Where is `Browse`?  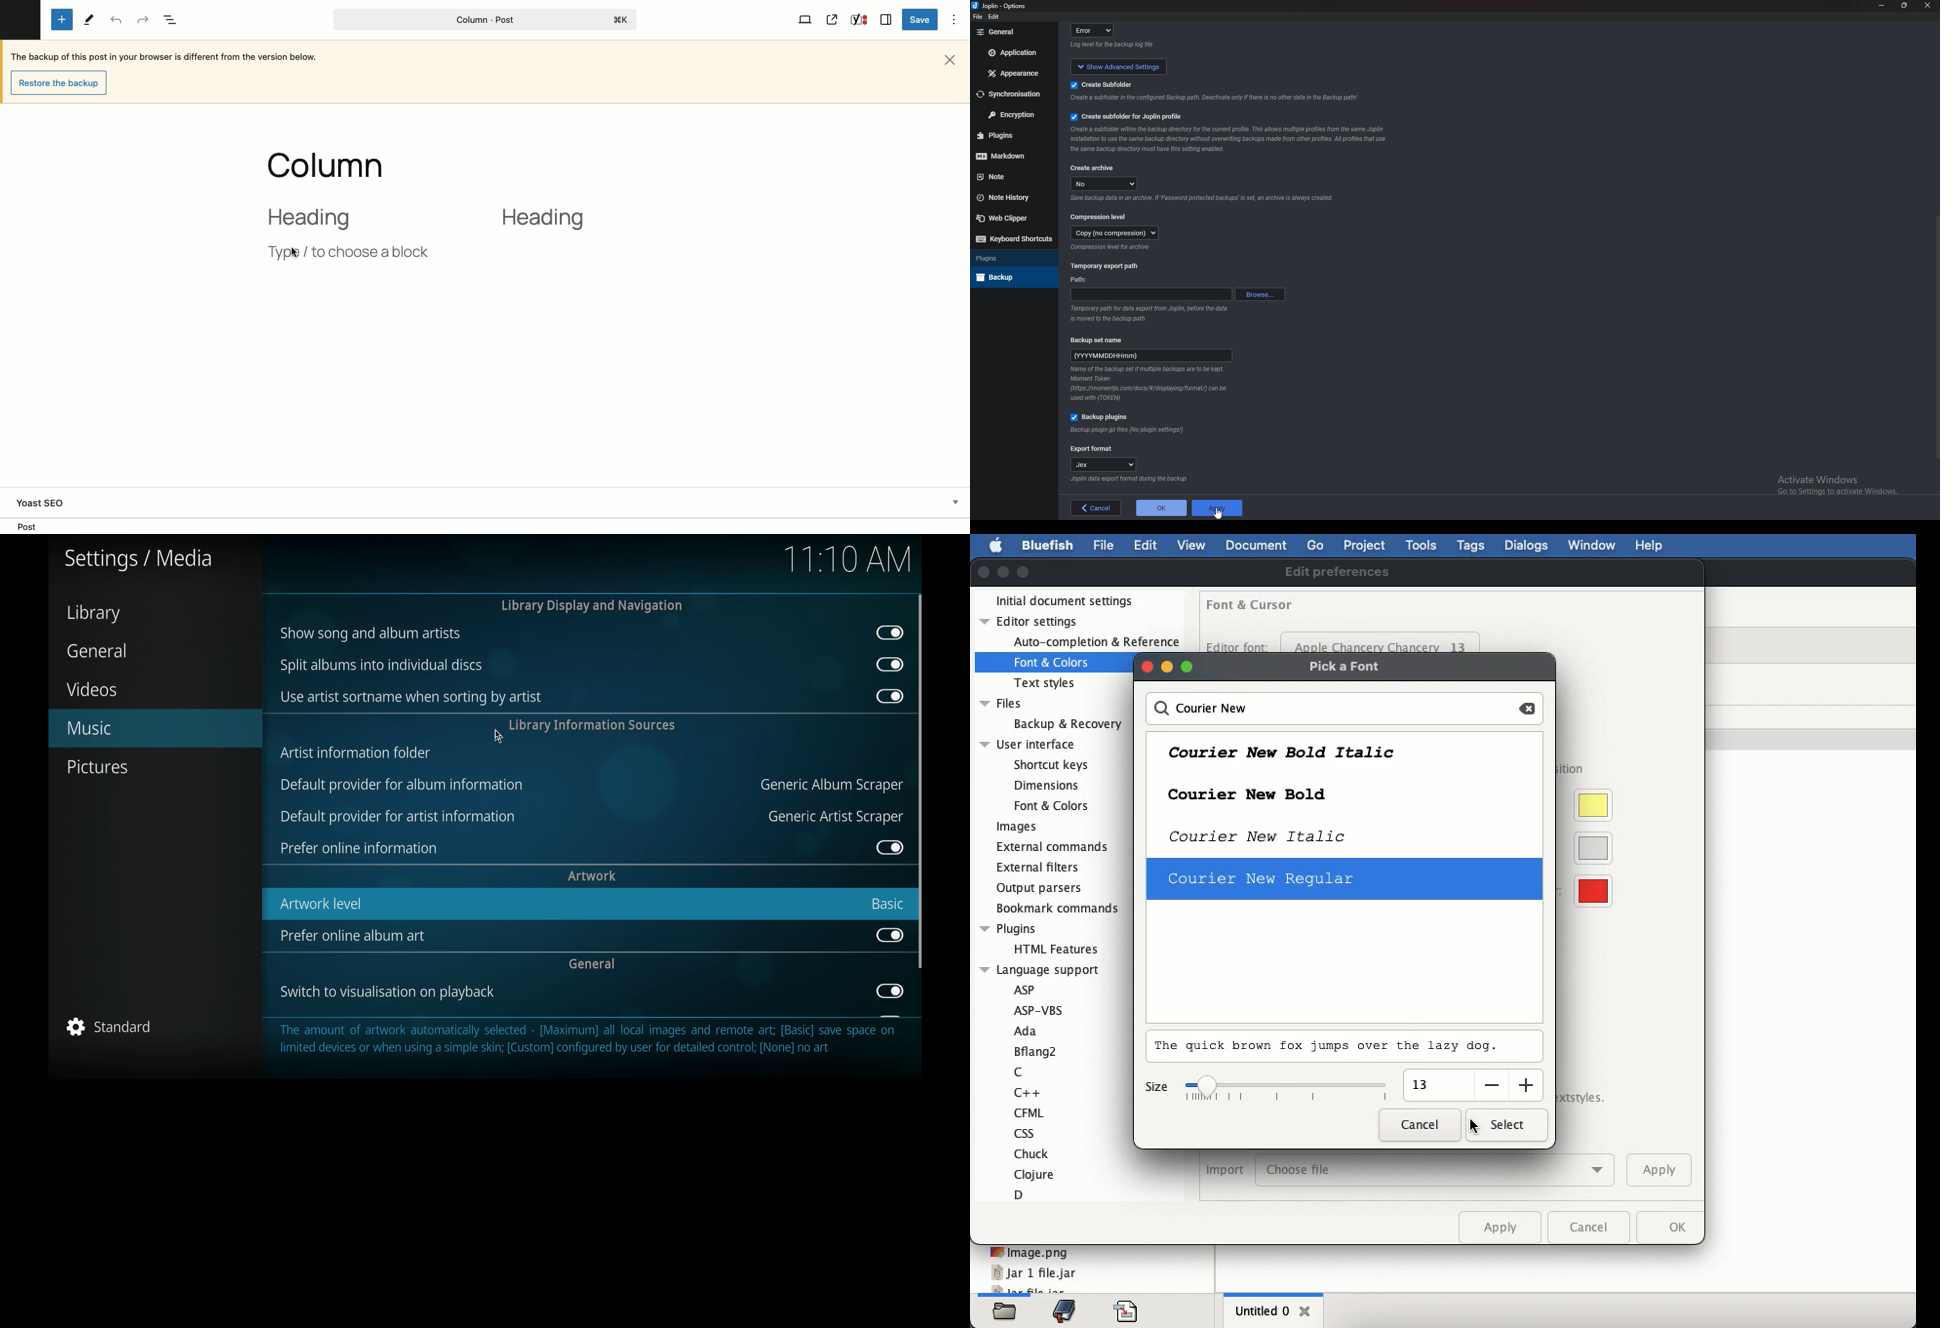 Browse is located at coordinates (1260, 294).